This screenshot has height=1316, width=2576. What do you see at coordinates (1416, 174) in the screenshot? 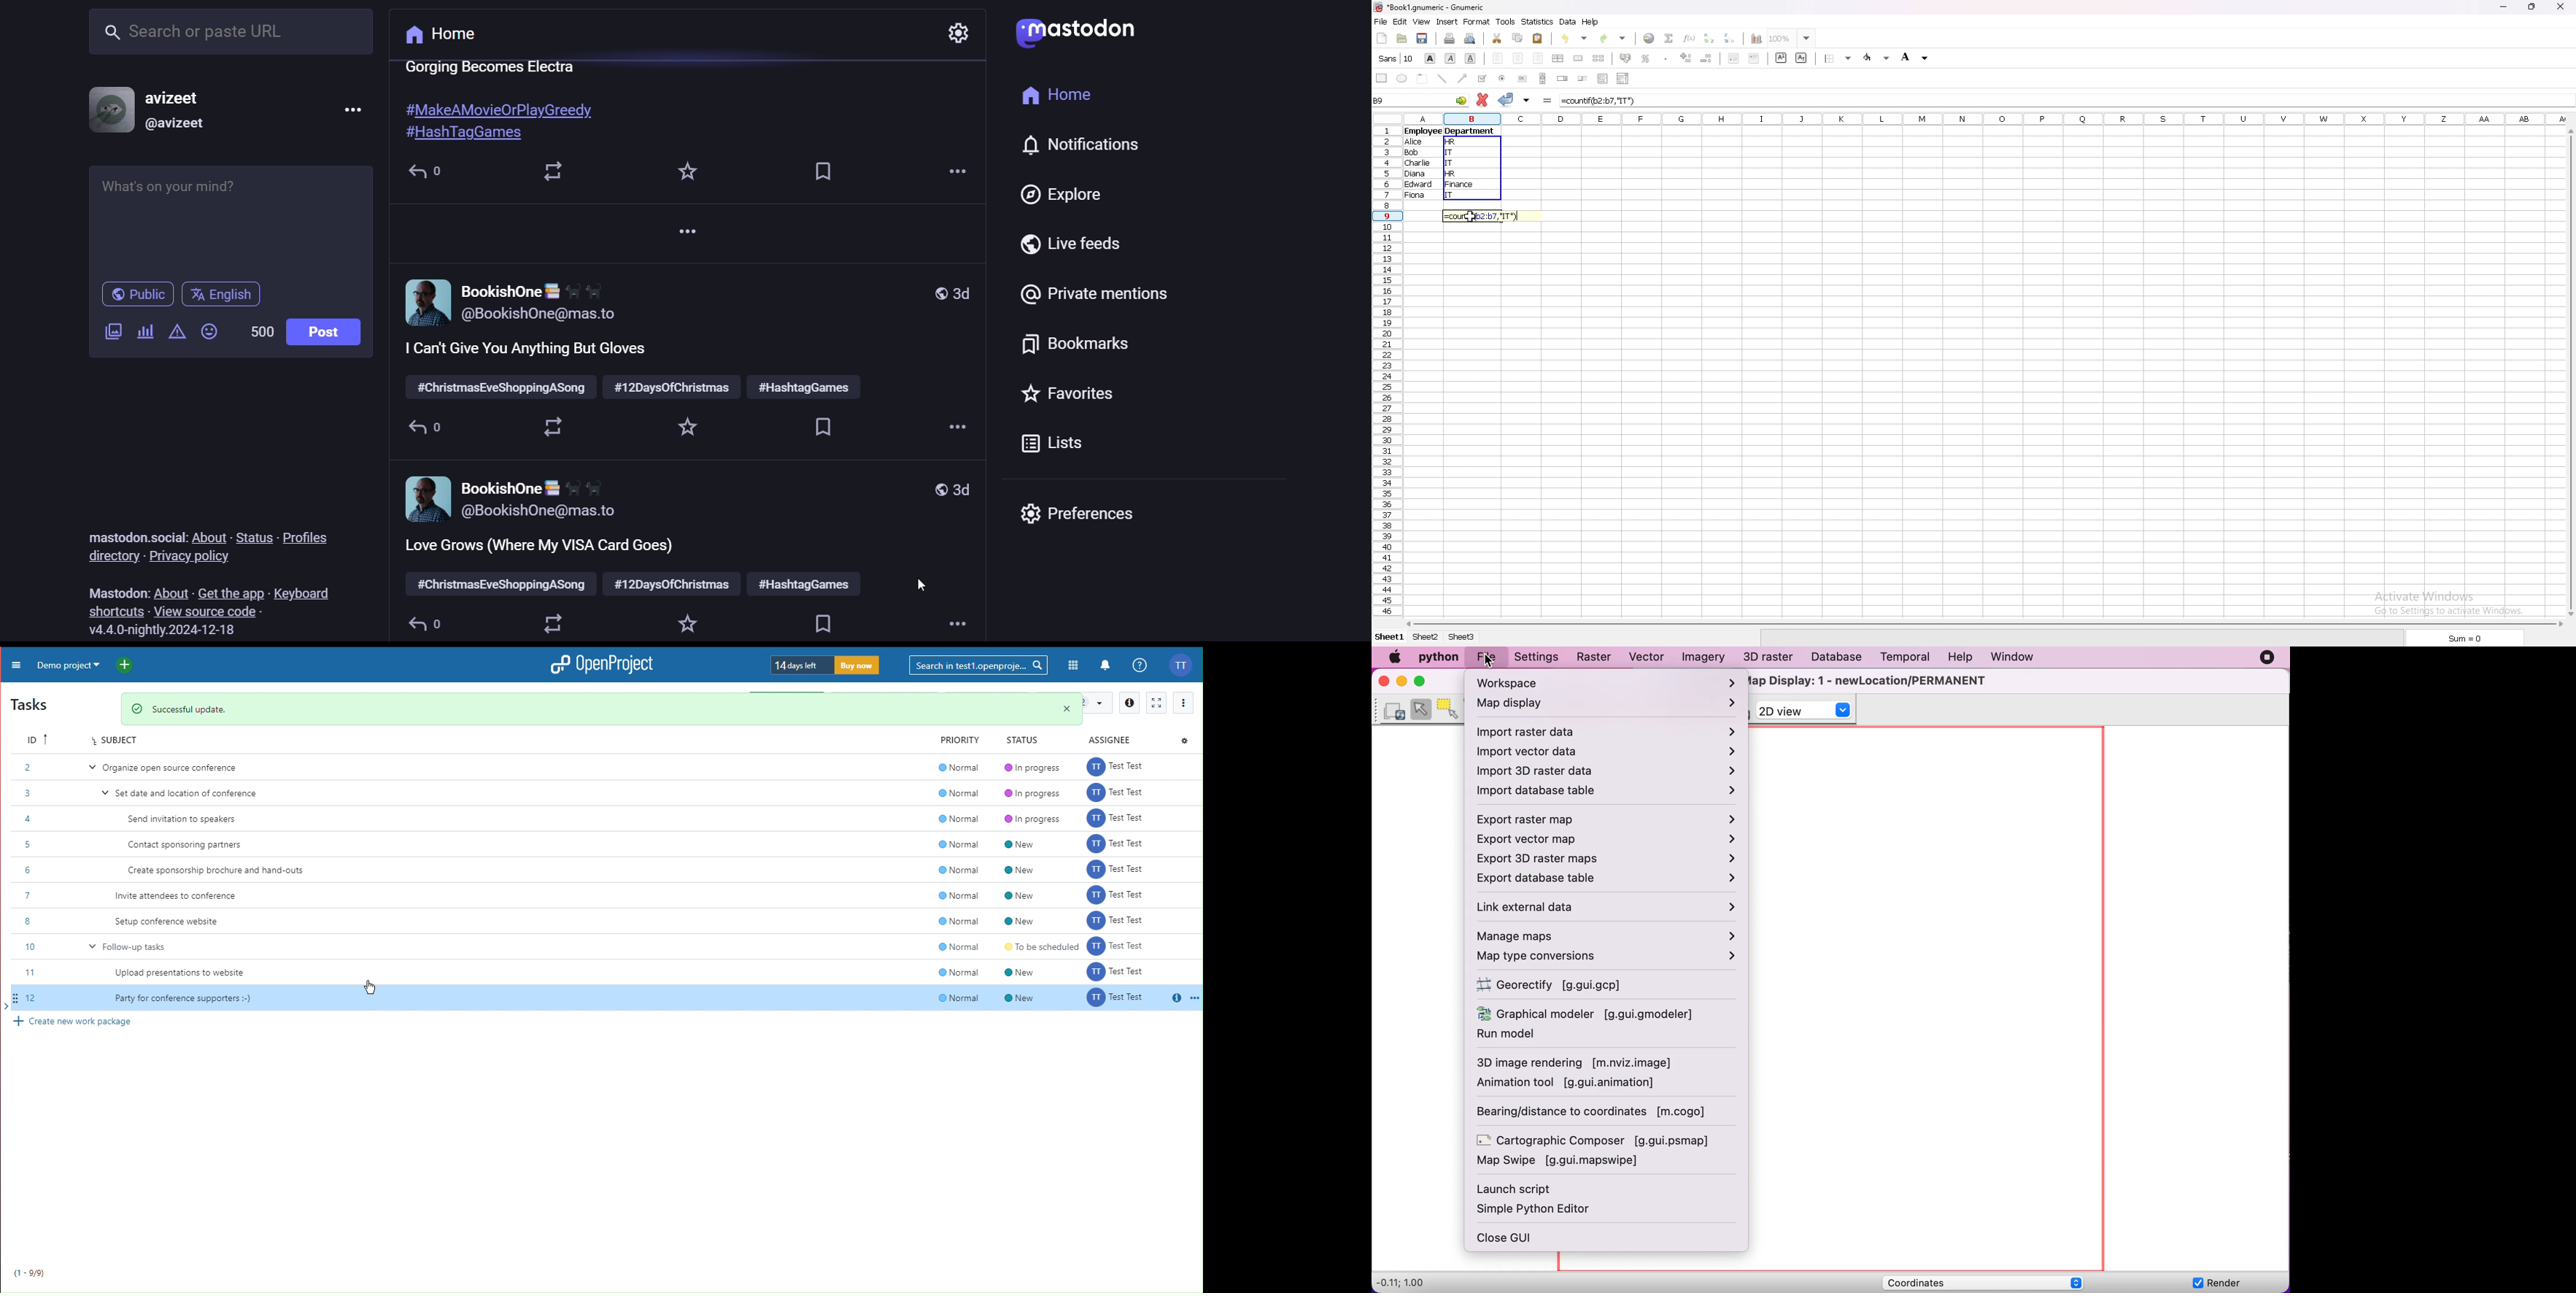
I see `diana` at bounding box center [1416, 174].